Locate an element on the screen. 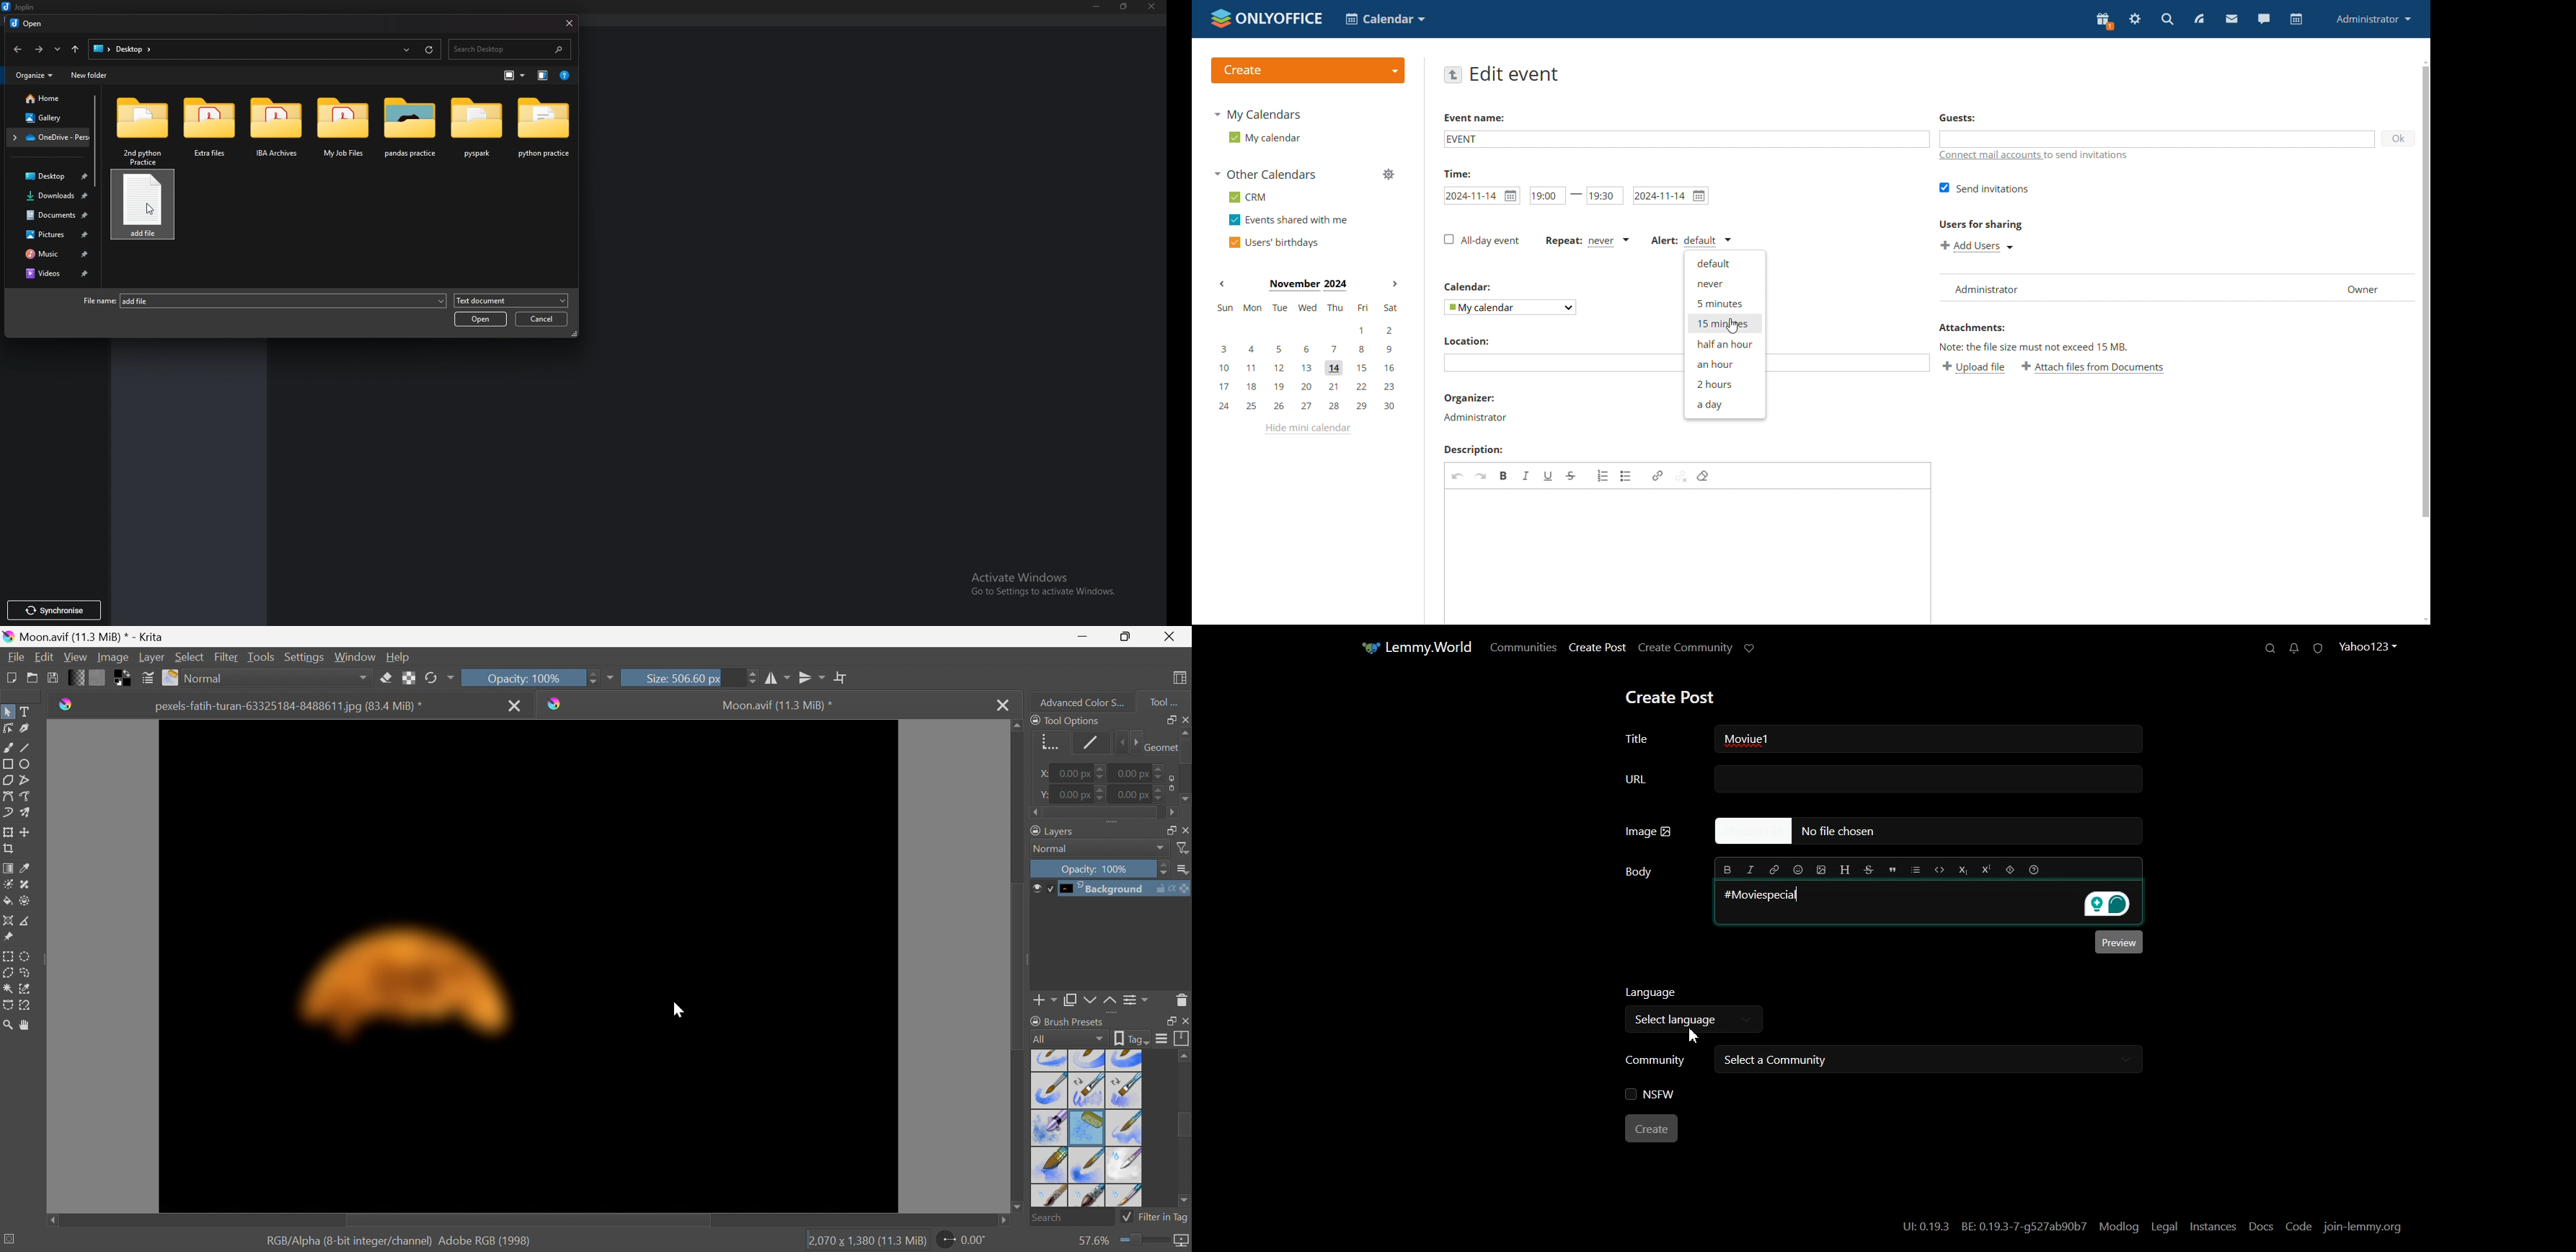  Recent is located at coordinates (408, 49).